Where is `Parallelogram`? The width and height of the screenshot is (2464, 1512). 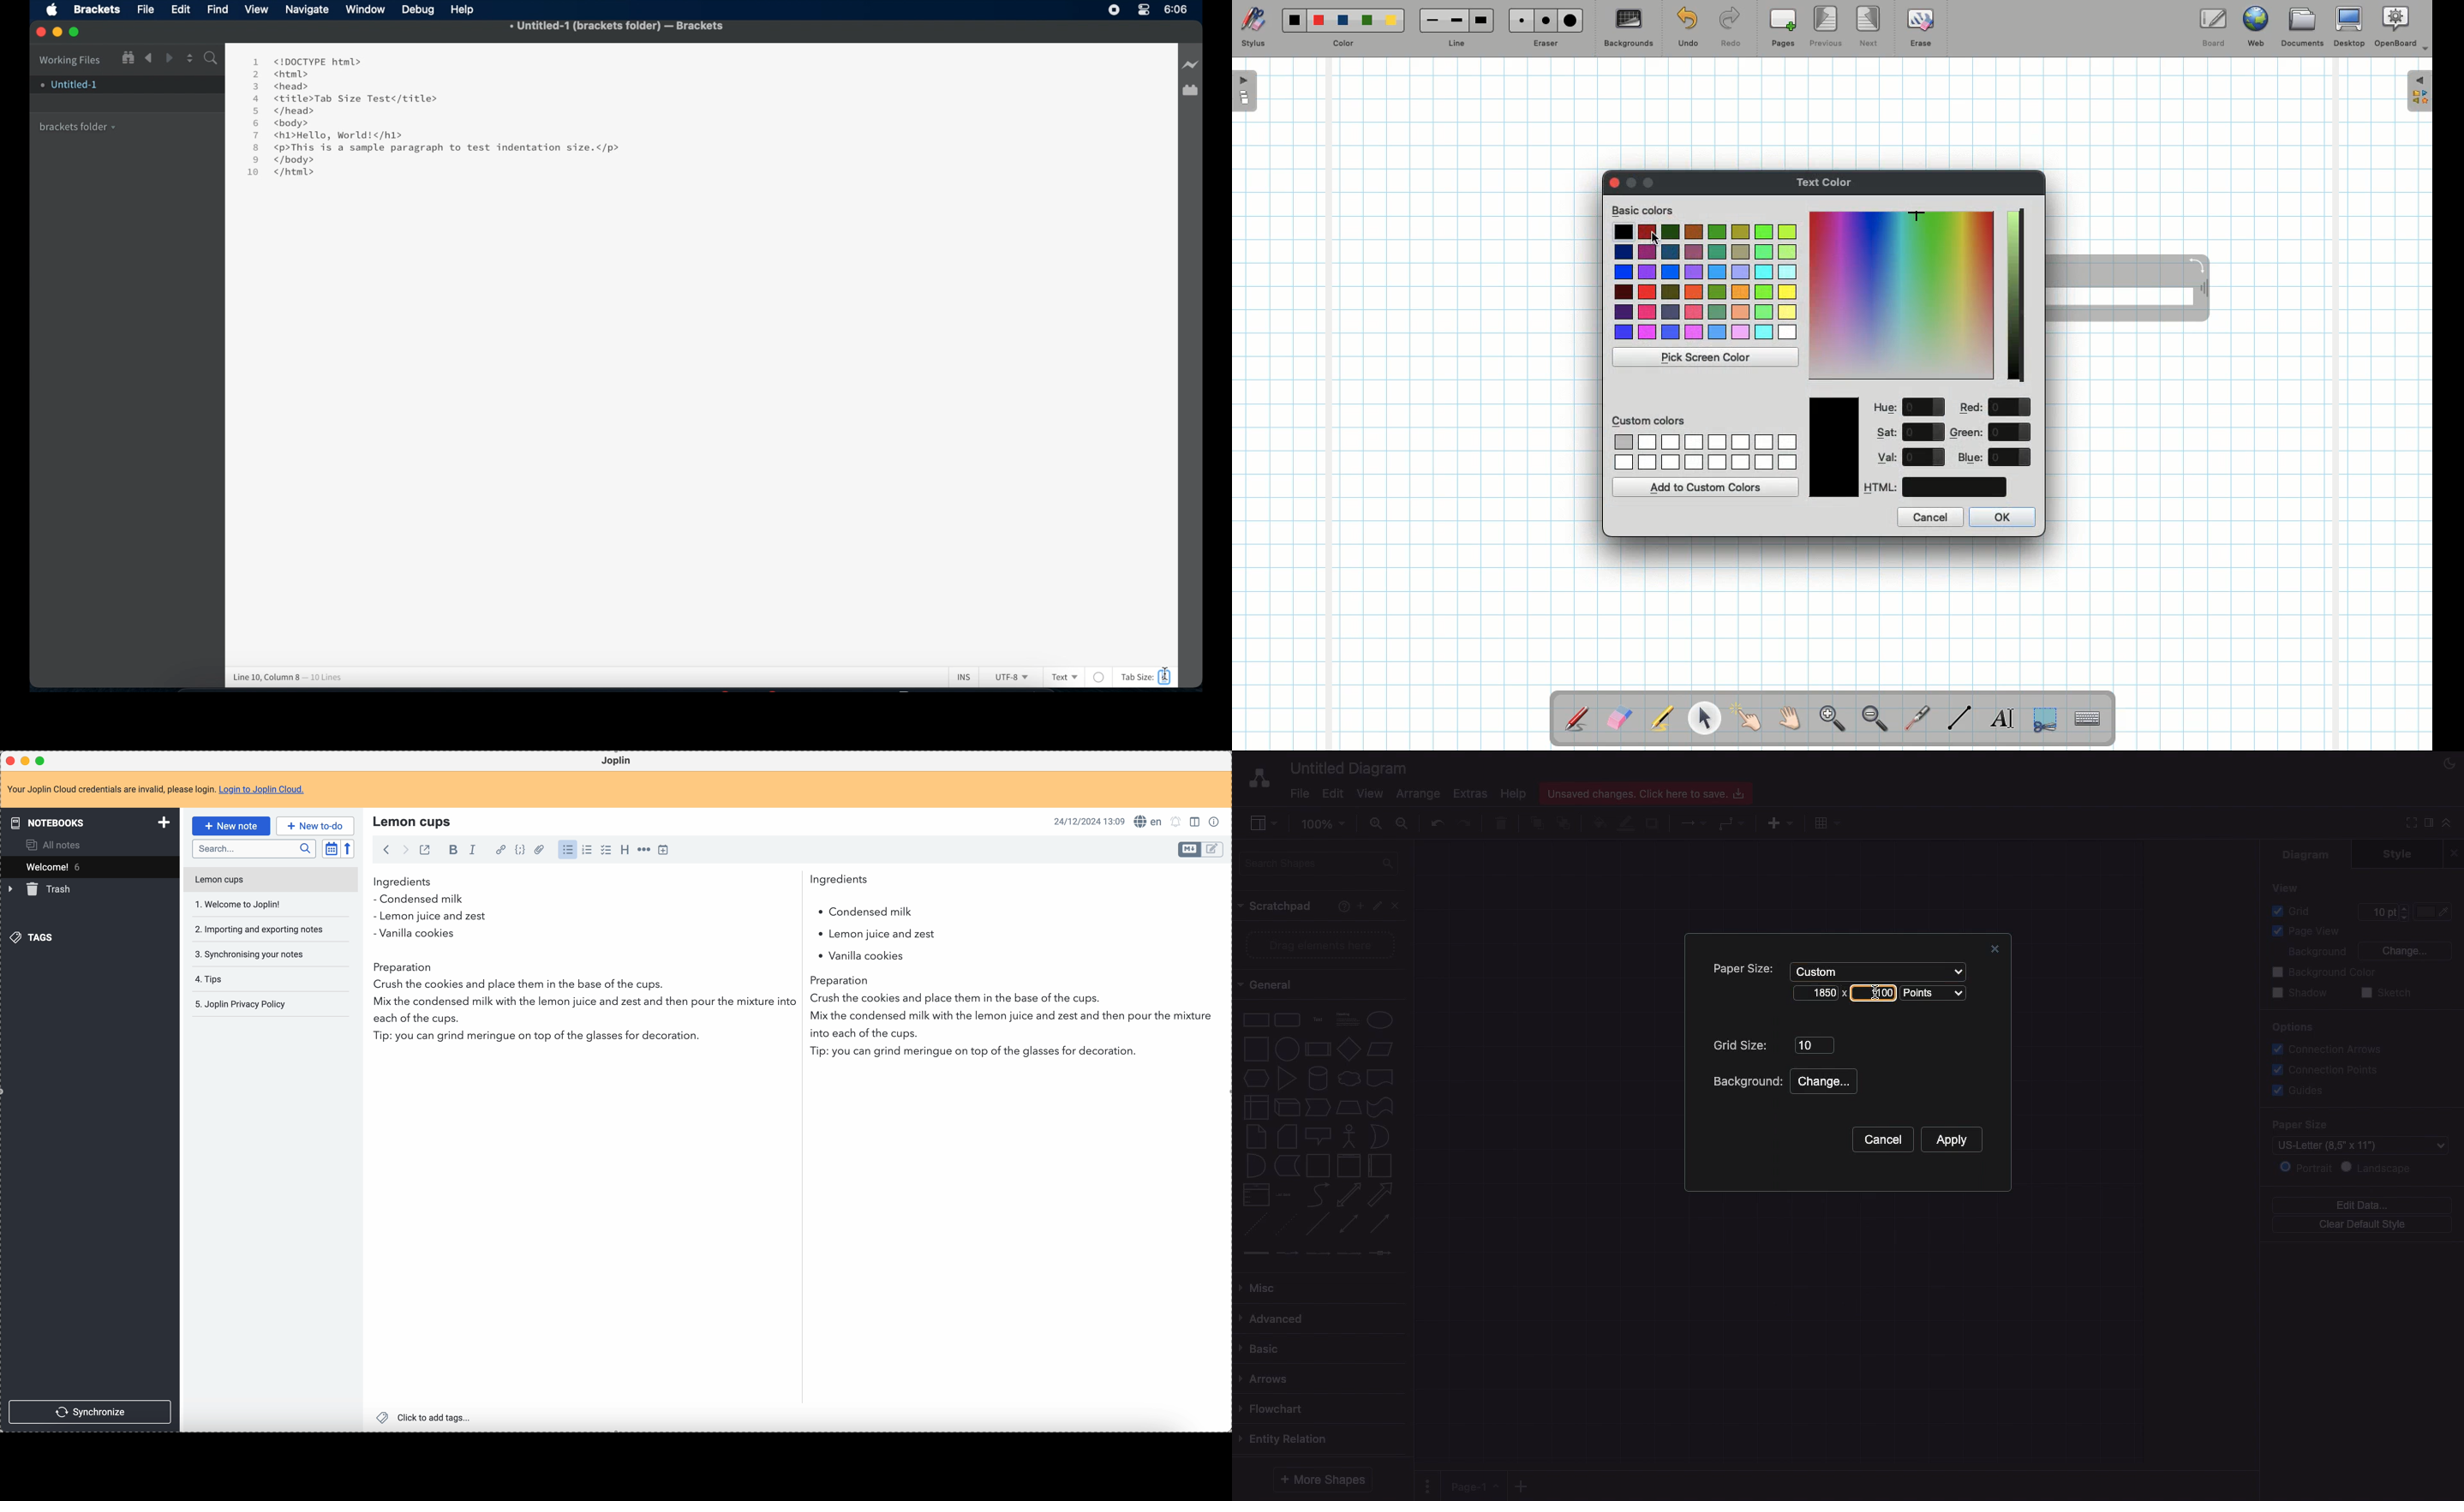
Parallelogram is located at coordinates (1381, 1050).